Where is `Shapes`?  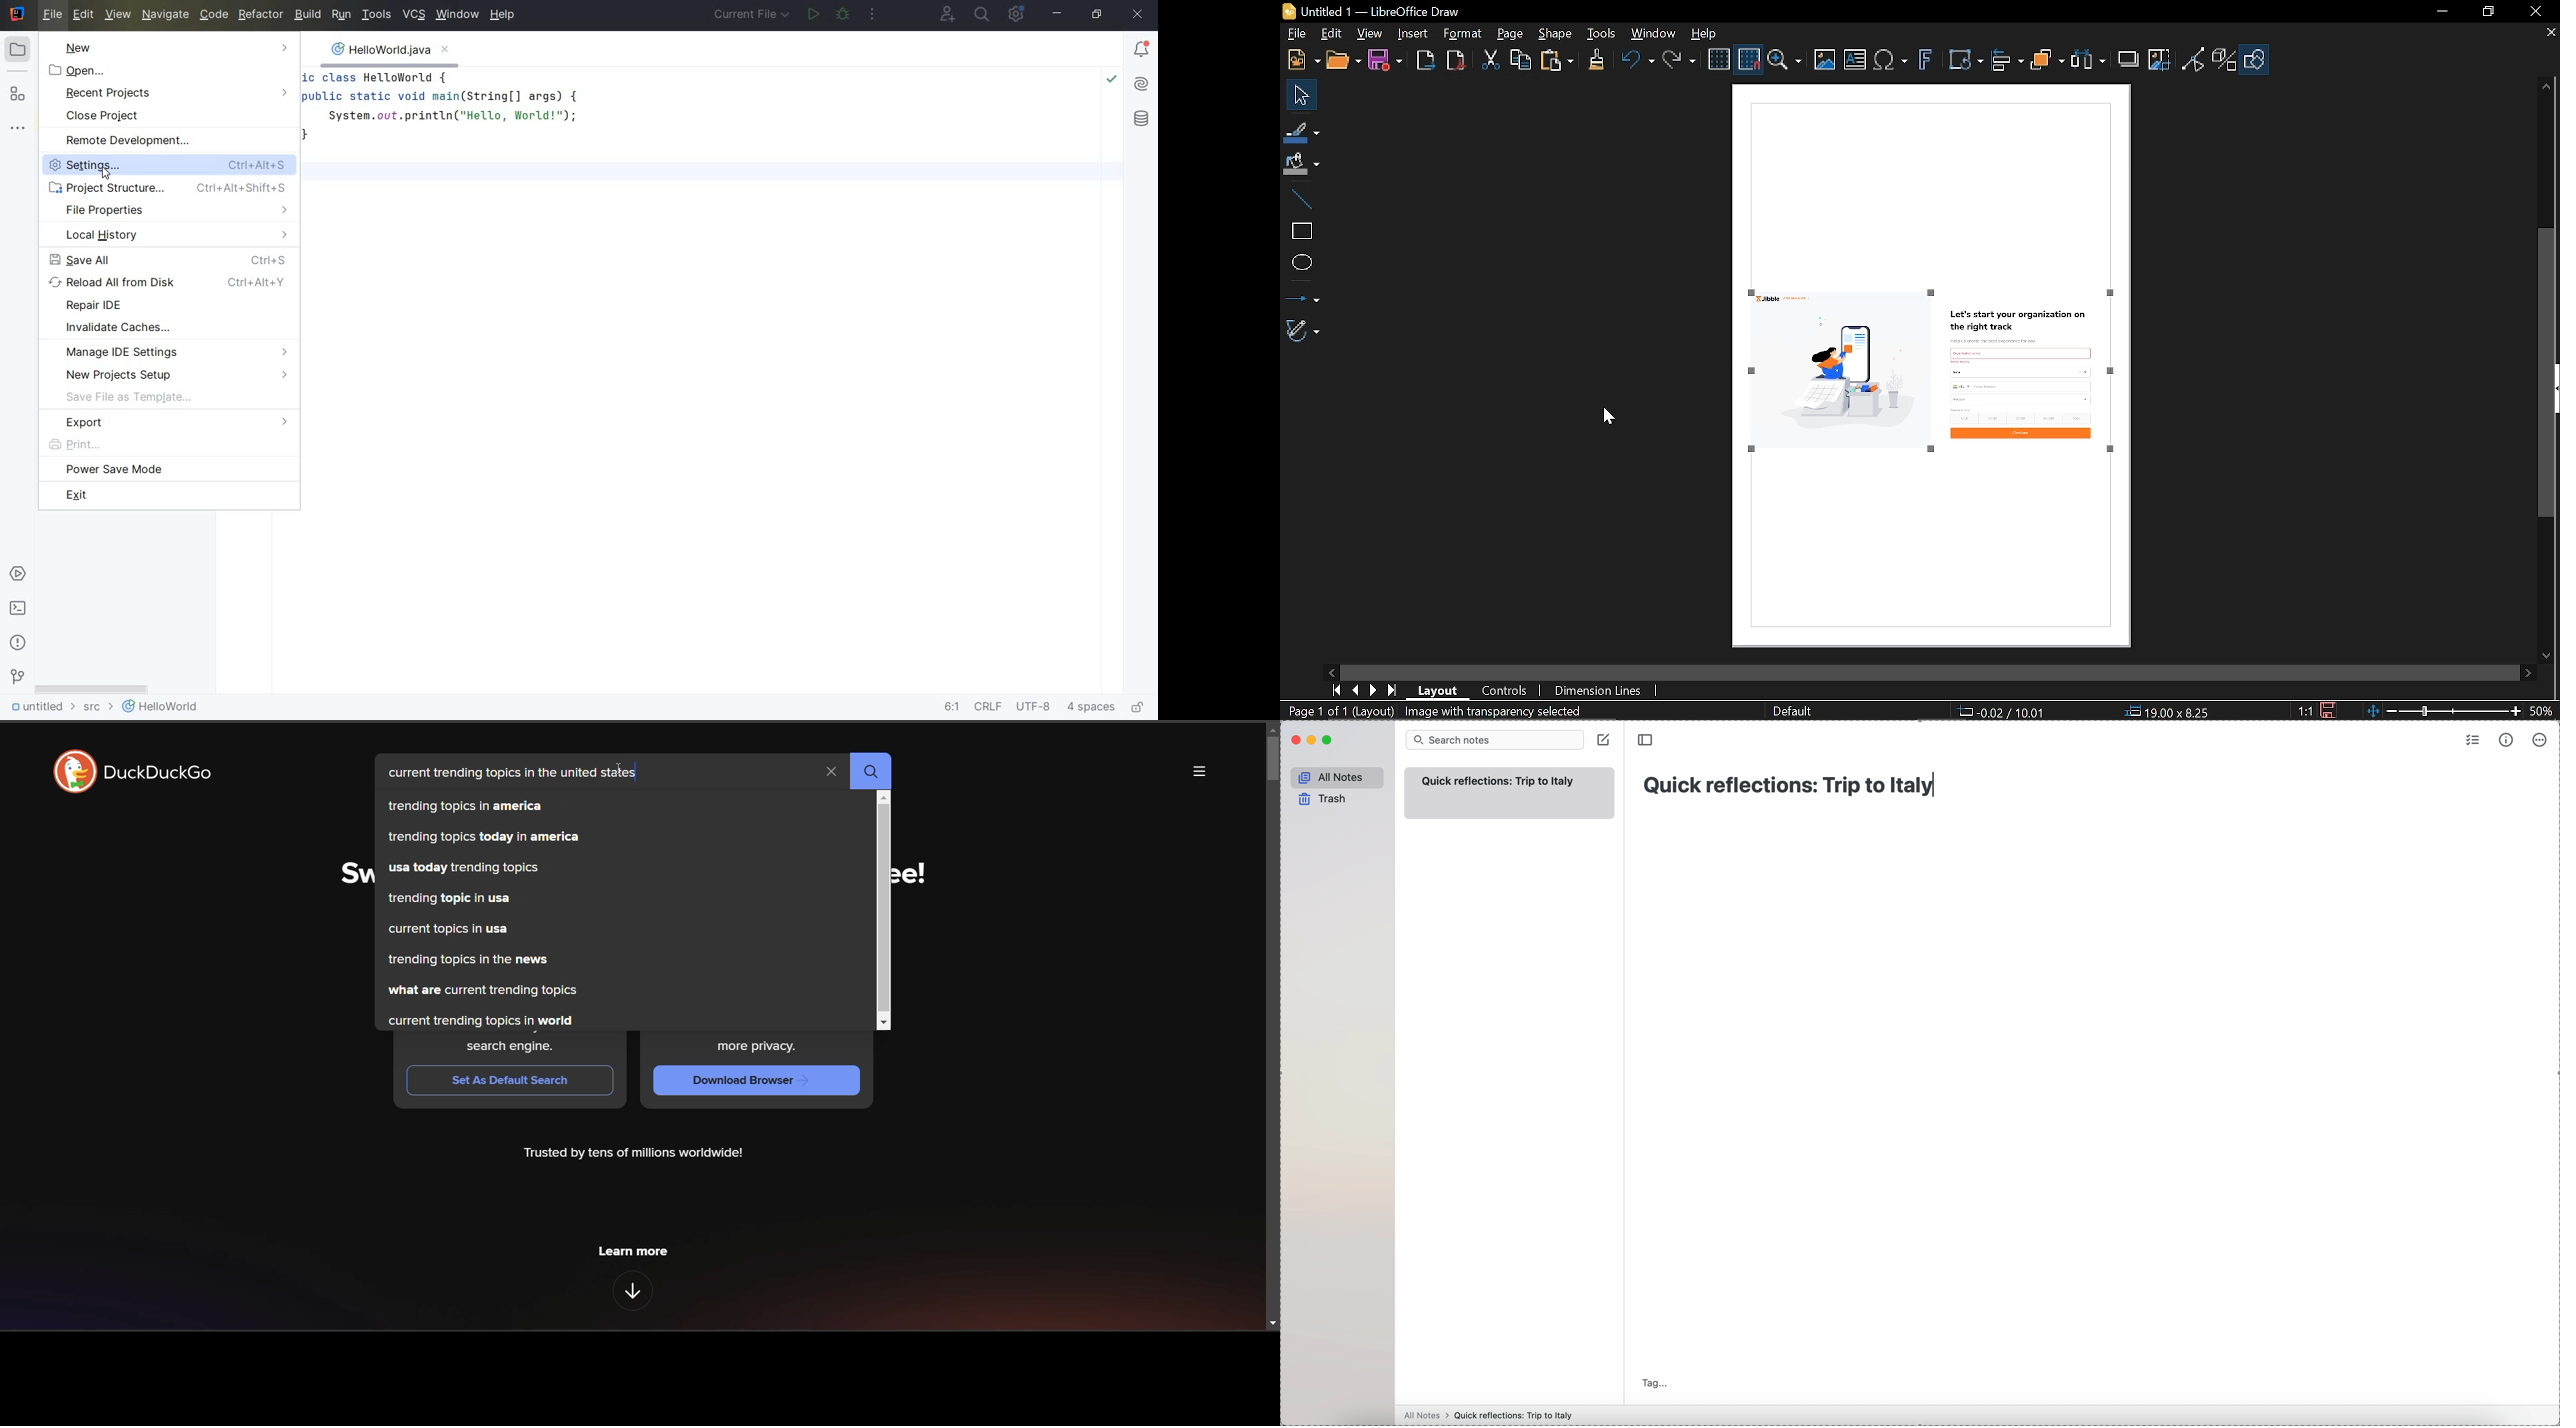
Shapes is located at coordinates (2258, 59).